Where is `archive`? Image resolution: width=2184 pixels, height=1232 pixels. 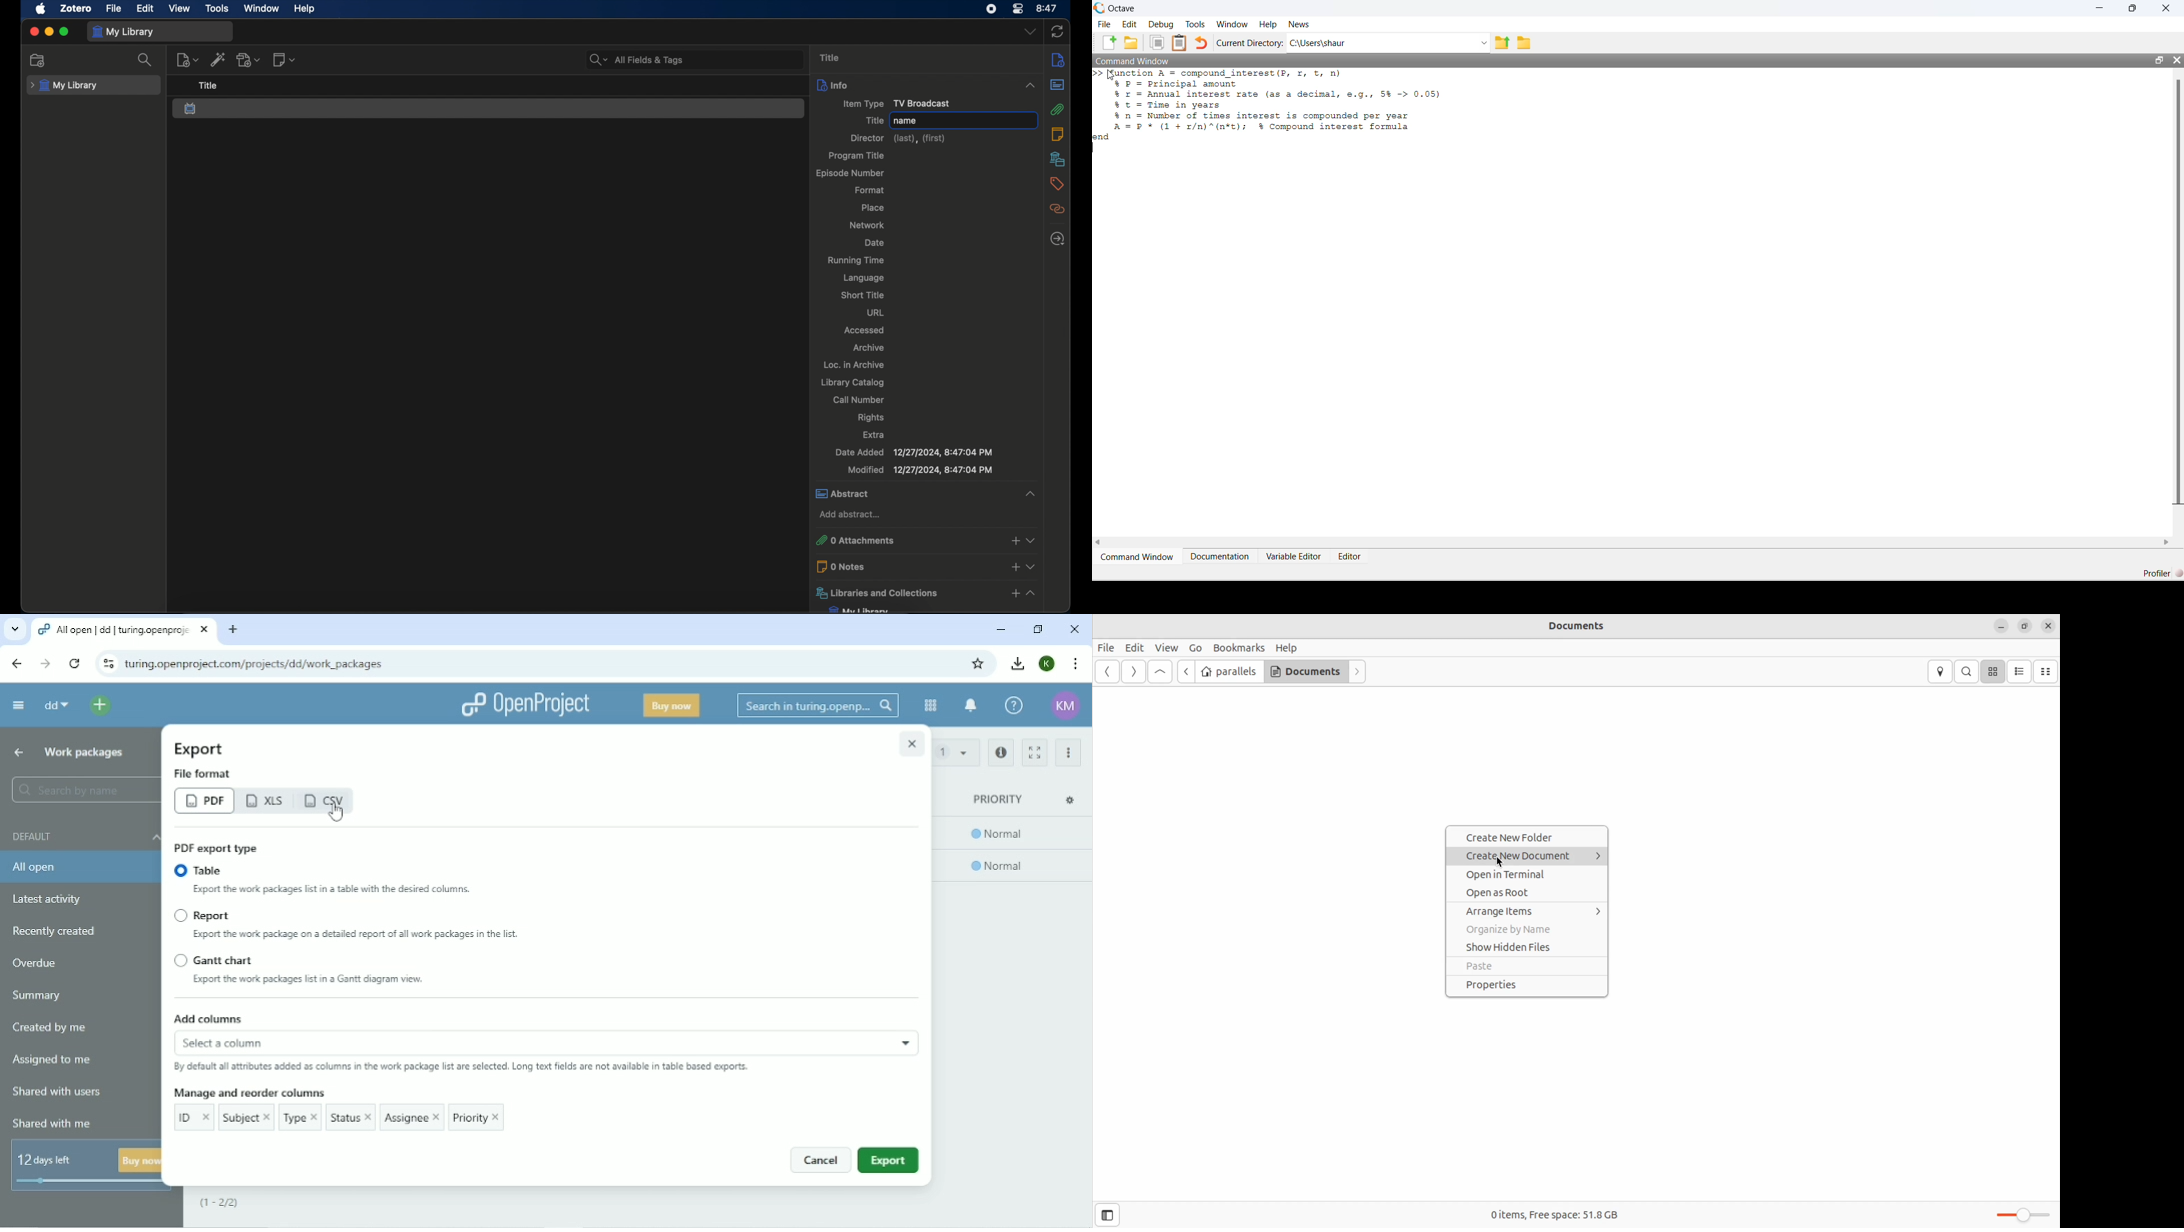 archive is located at coordinates (870, 348).